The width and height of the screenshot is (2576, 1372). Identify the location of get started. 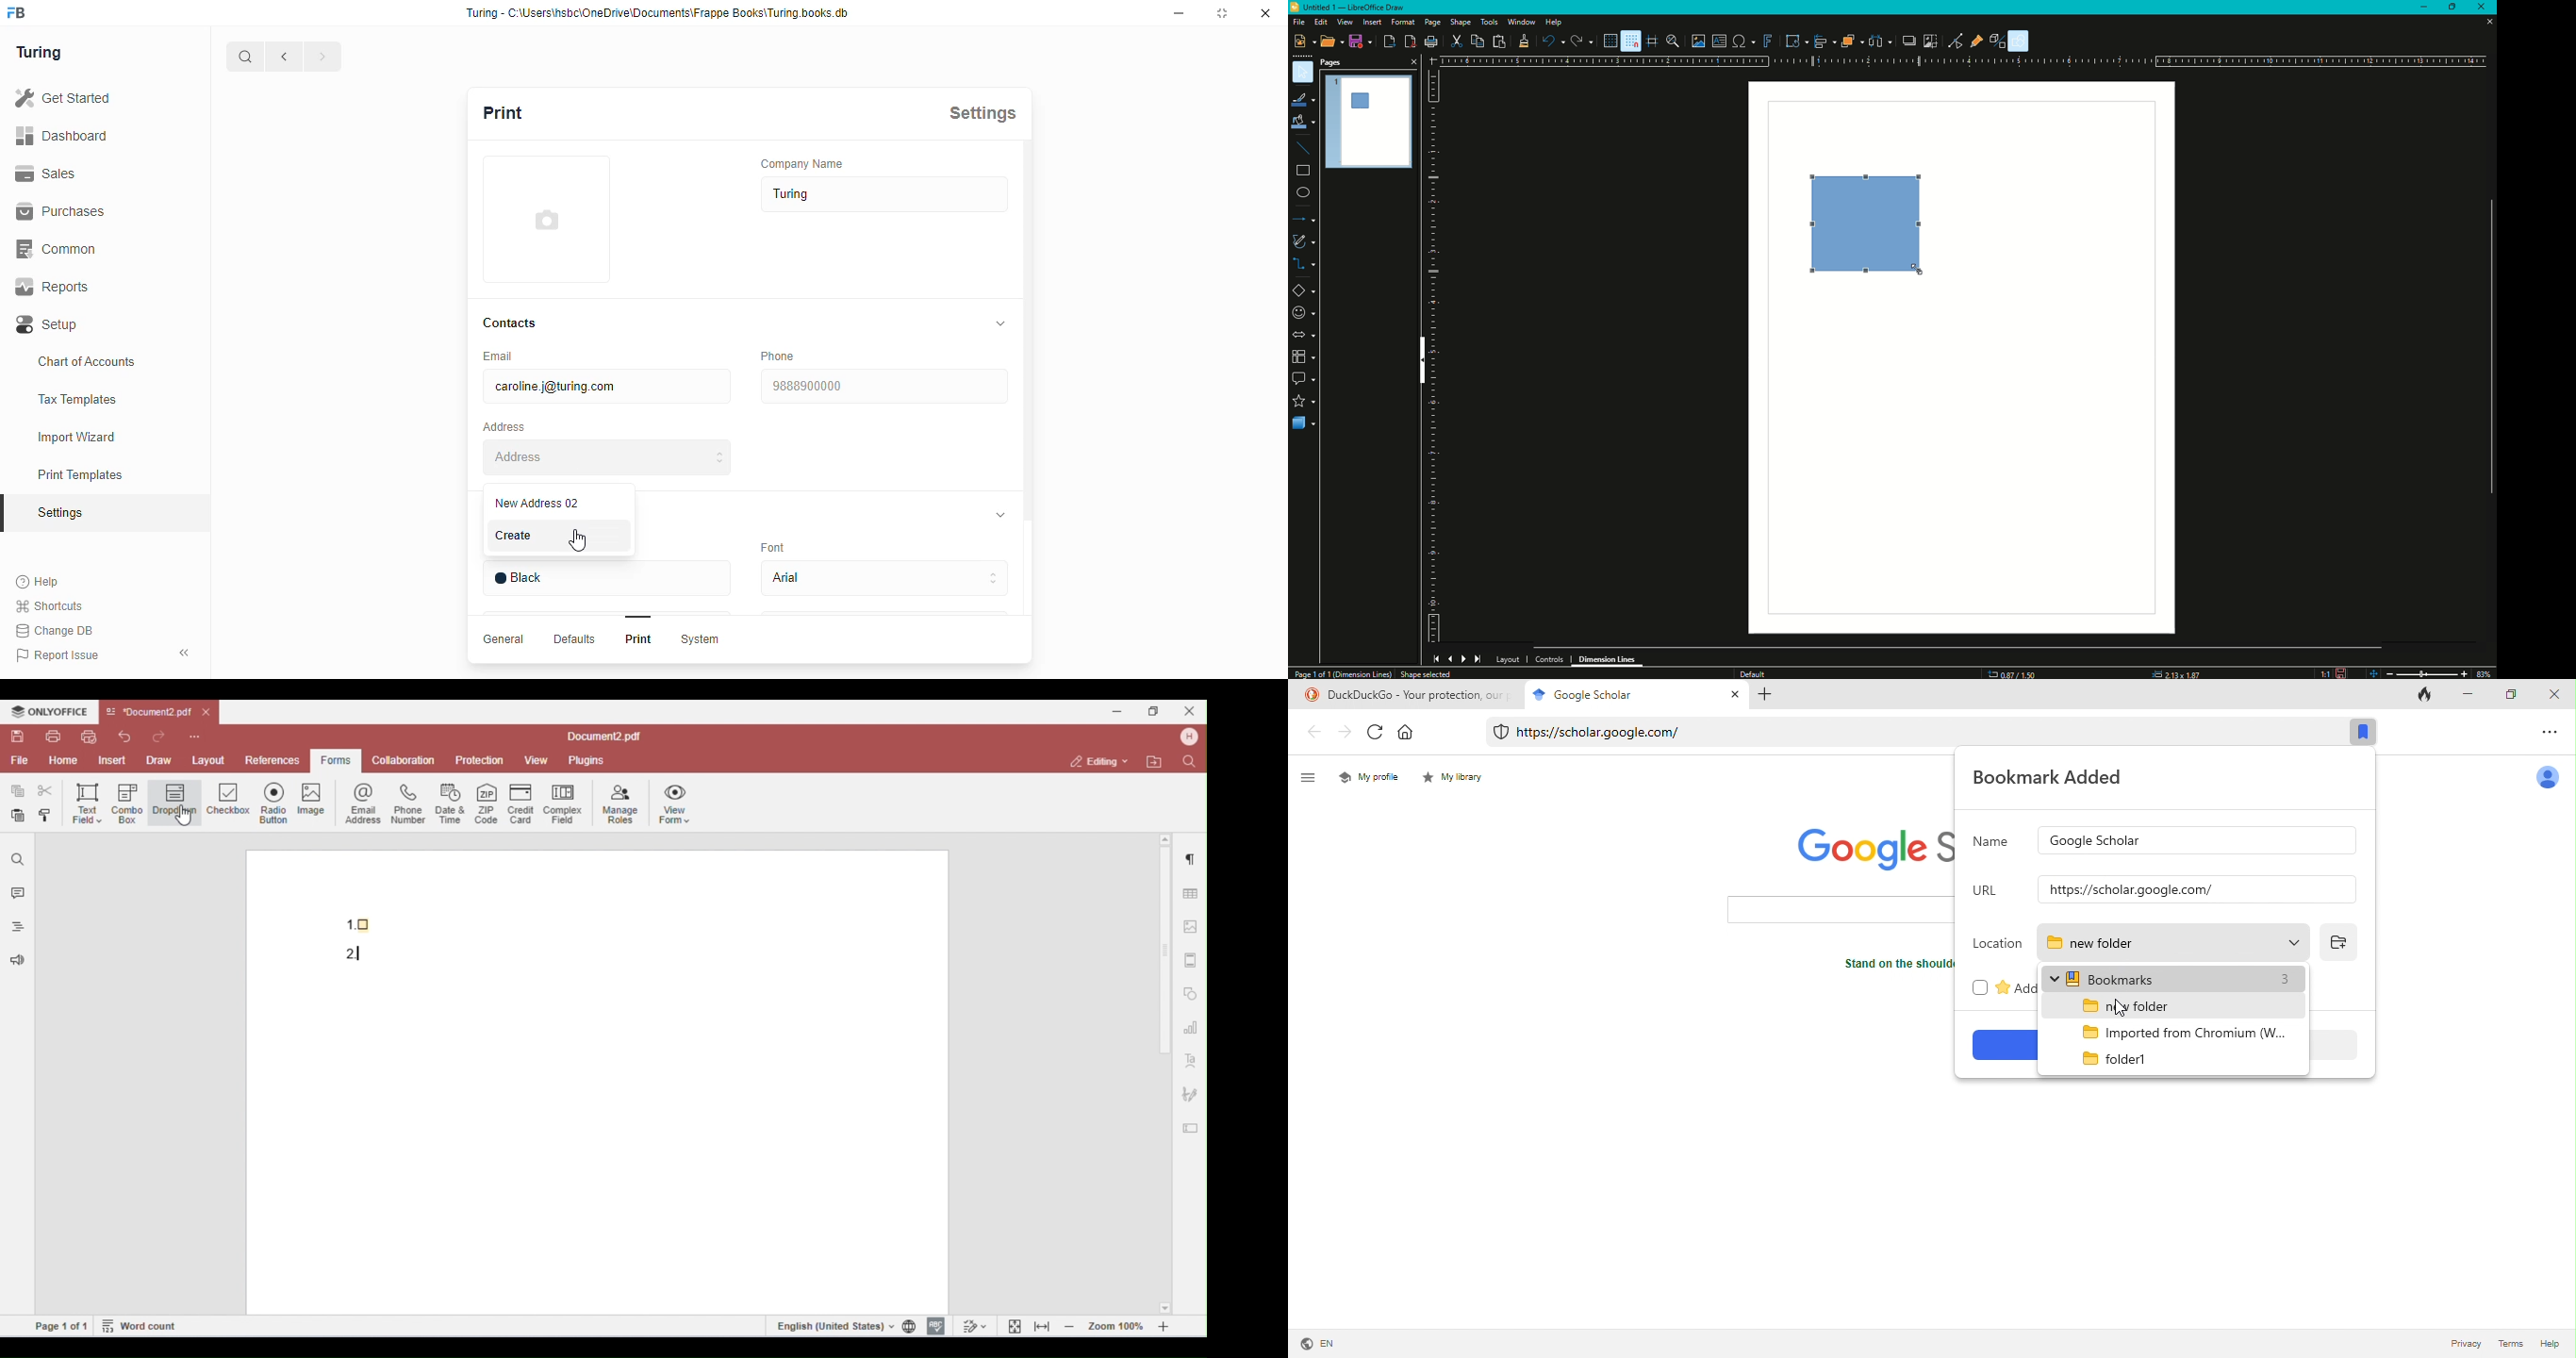
(62, 98).